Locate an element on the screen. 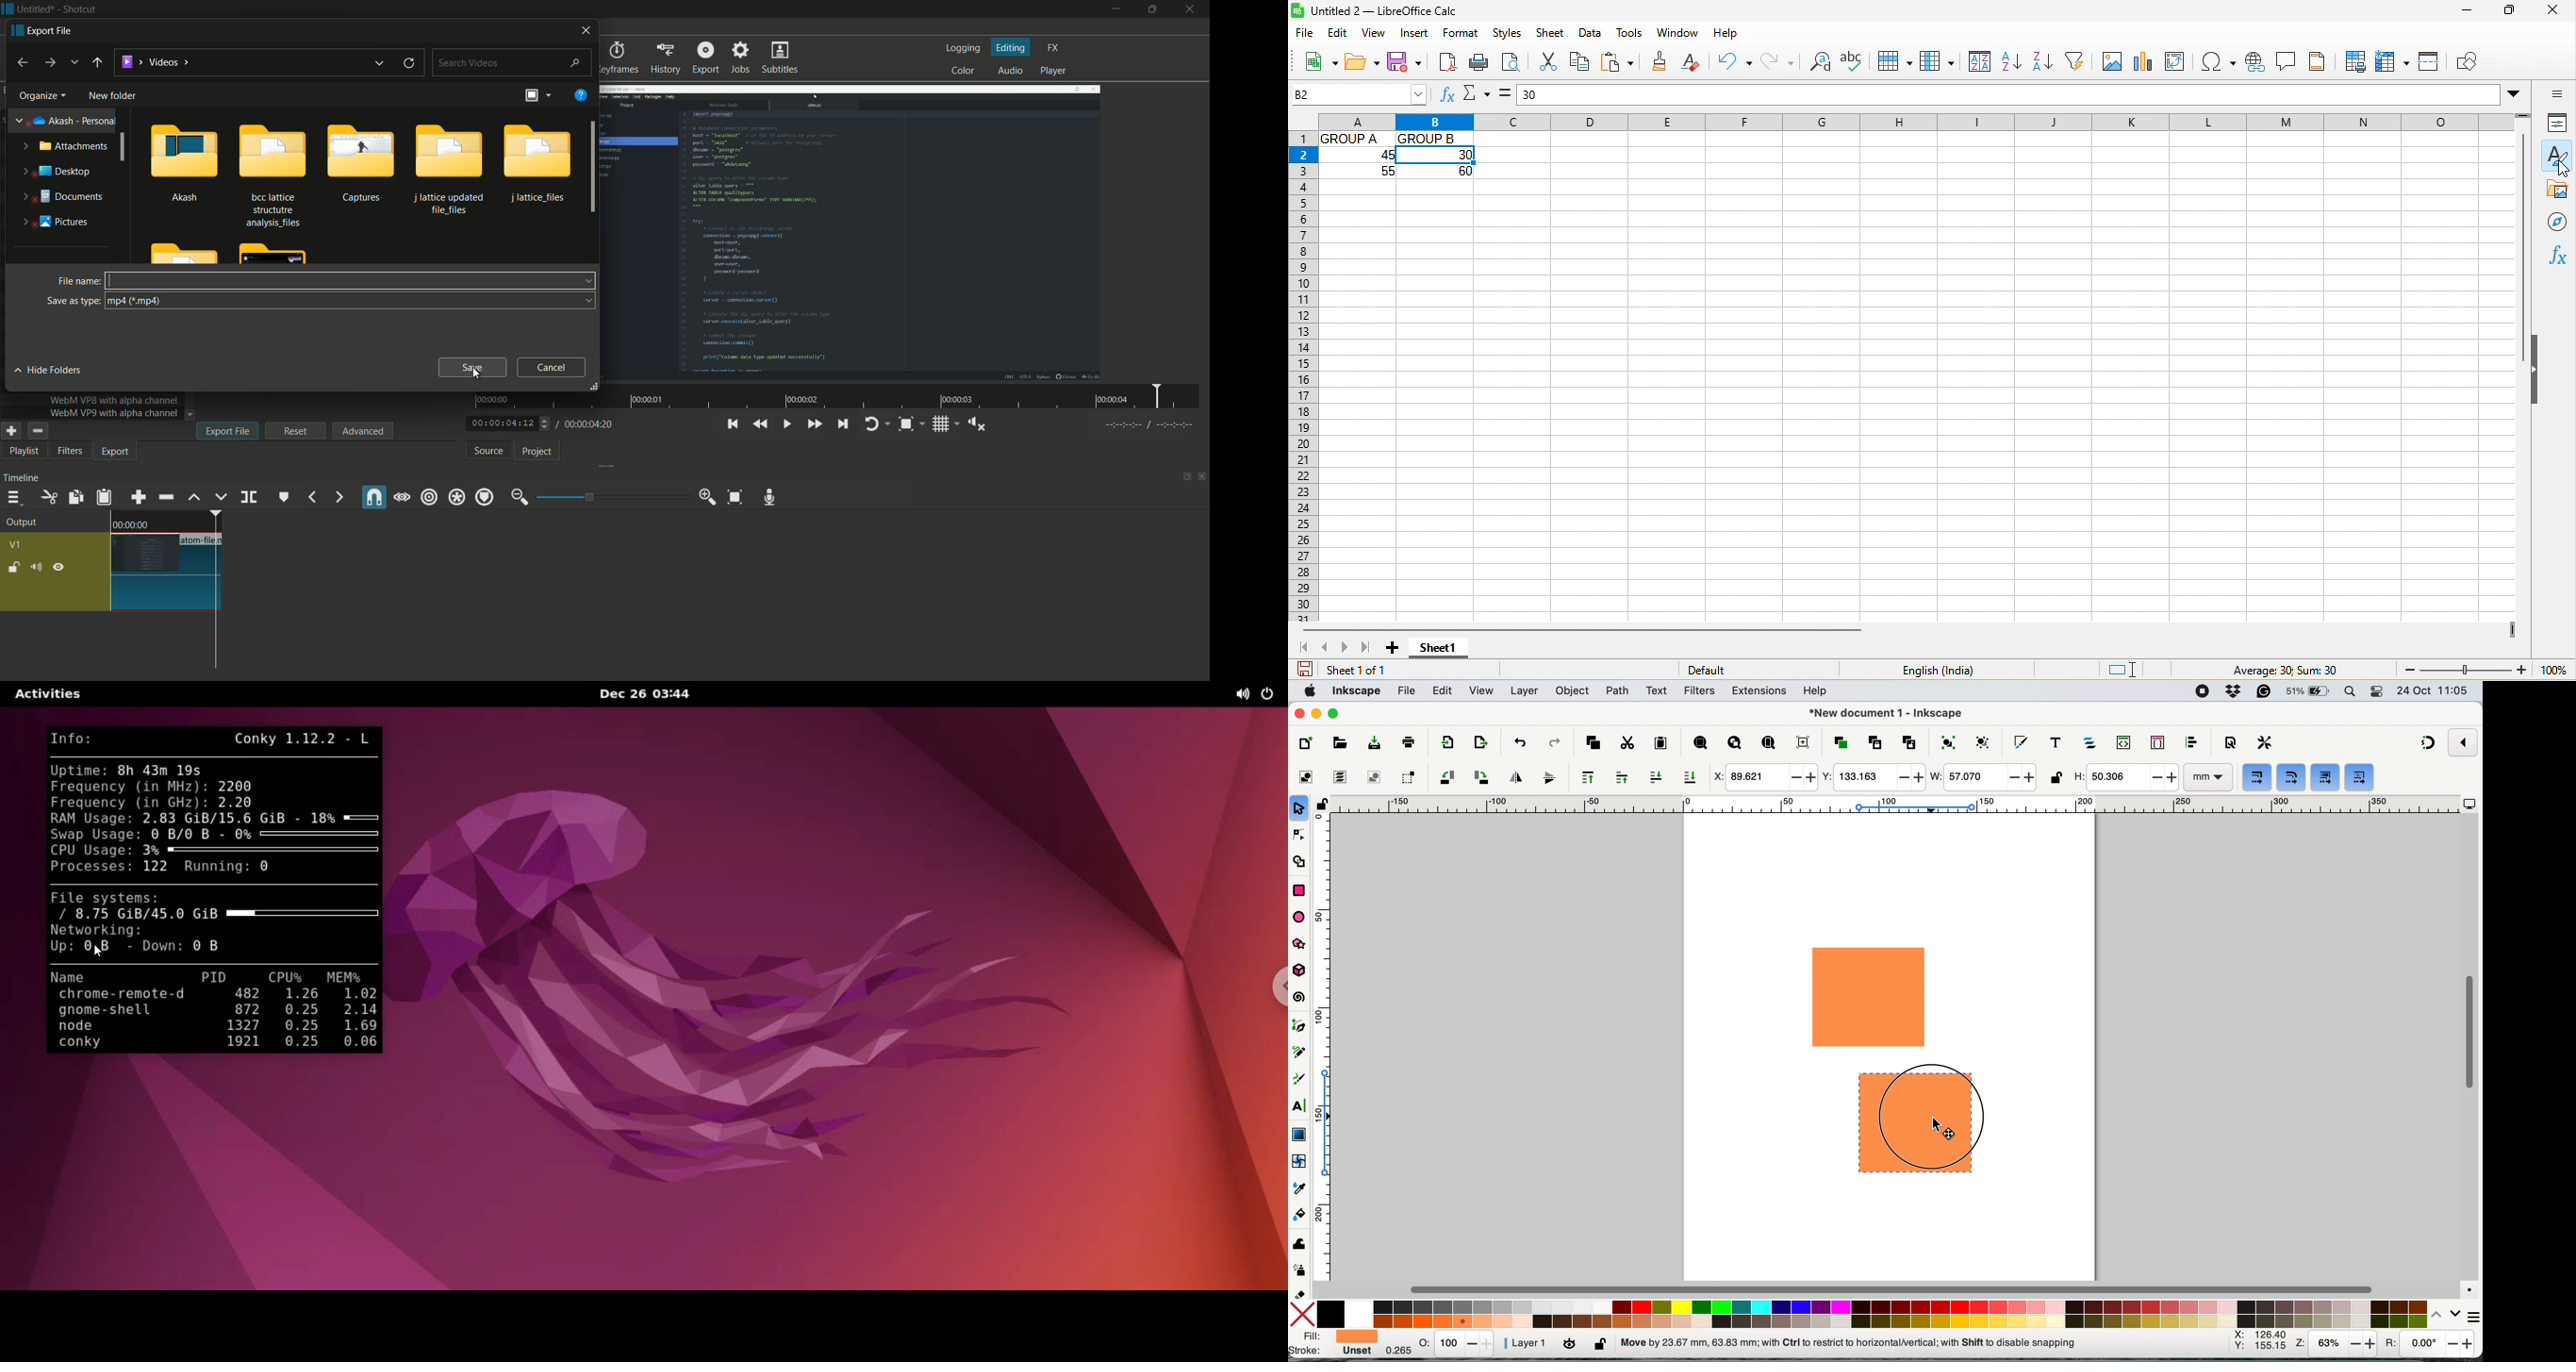  toggle play or pause is located at coordinates (788, 424).